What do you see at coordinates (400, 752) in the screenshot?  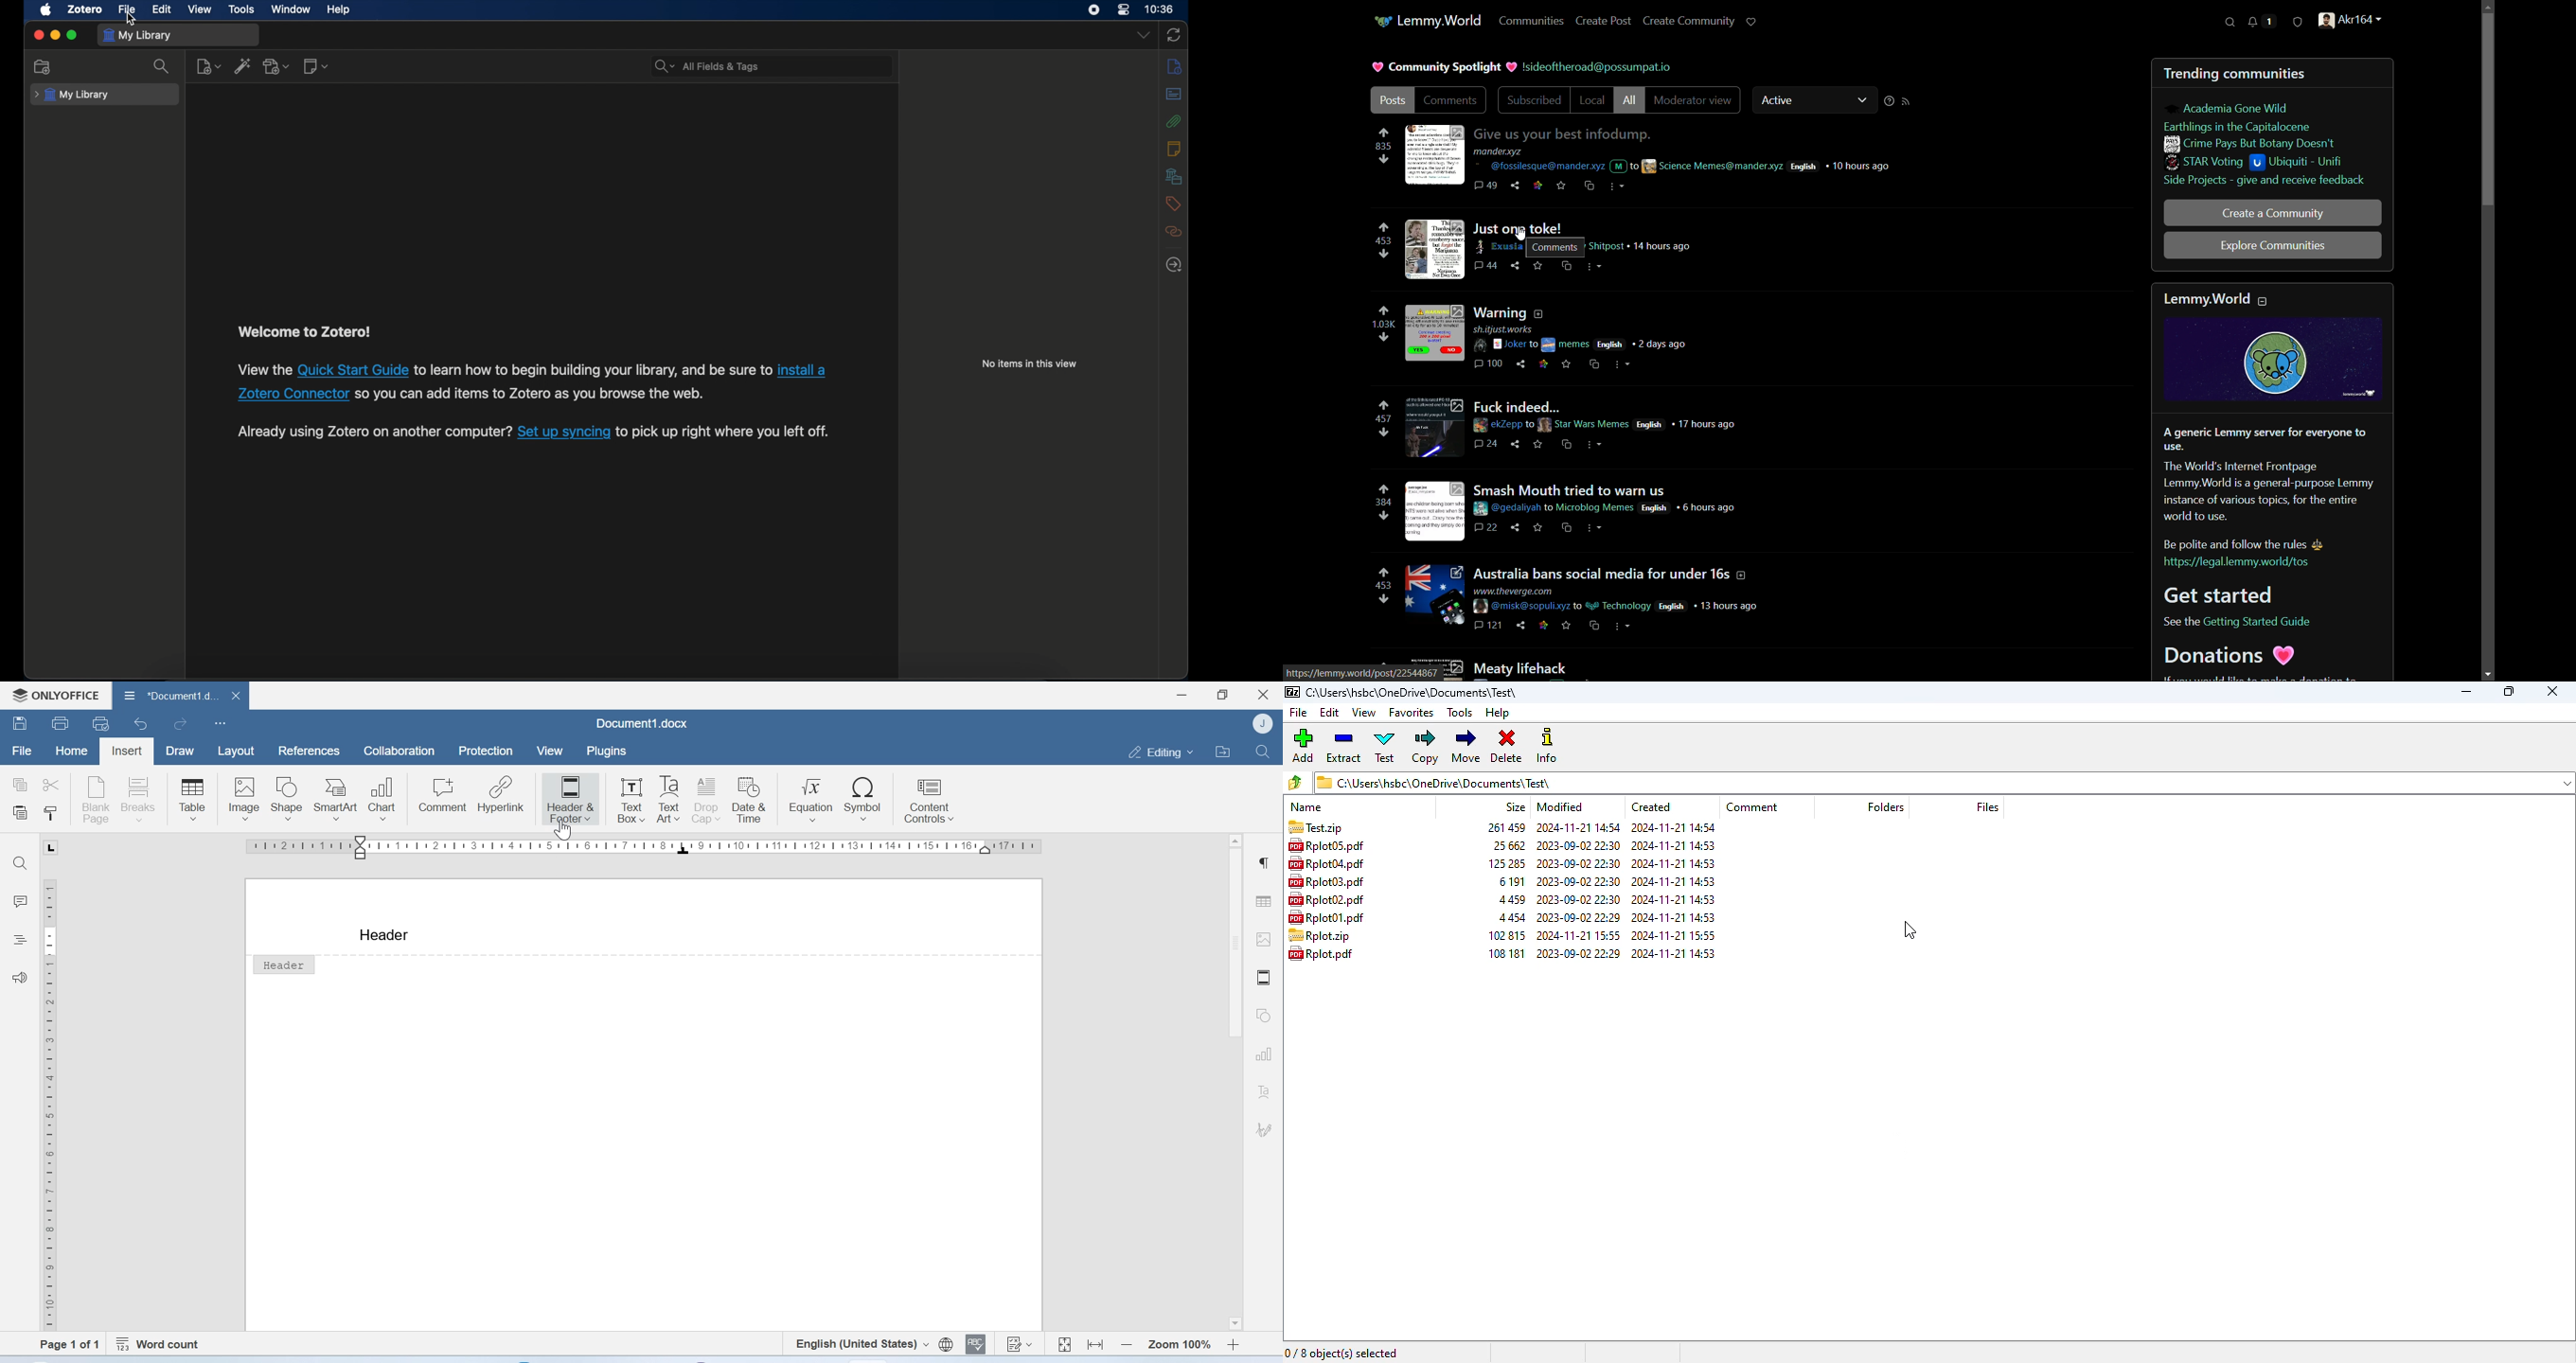 I see `Collaboration` at bounding box center [400, 752].